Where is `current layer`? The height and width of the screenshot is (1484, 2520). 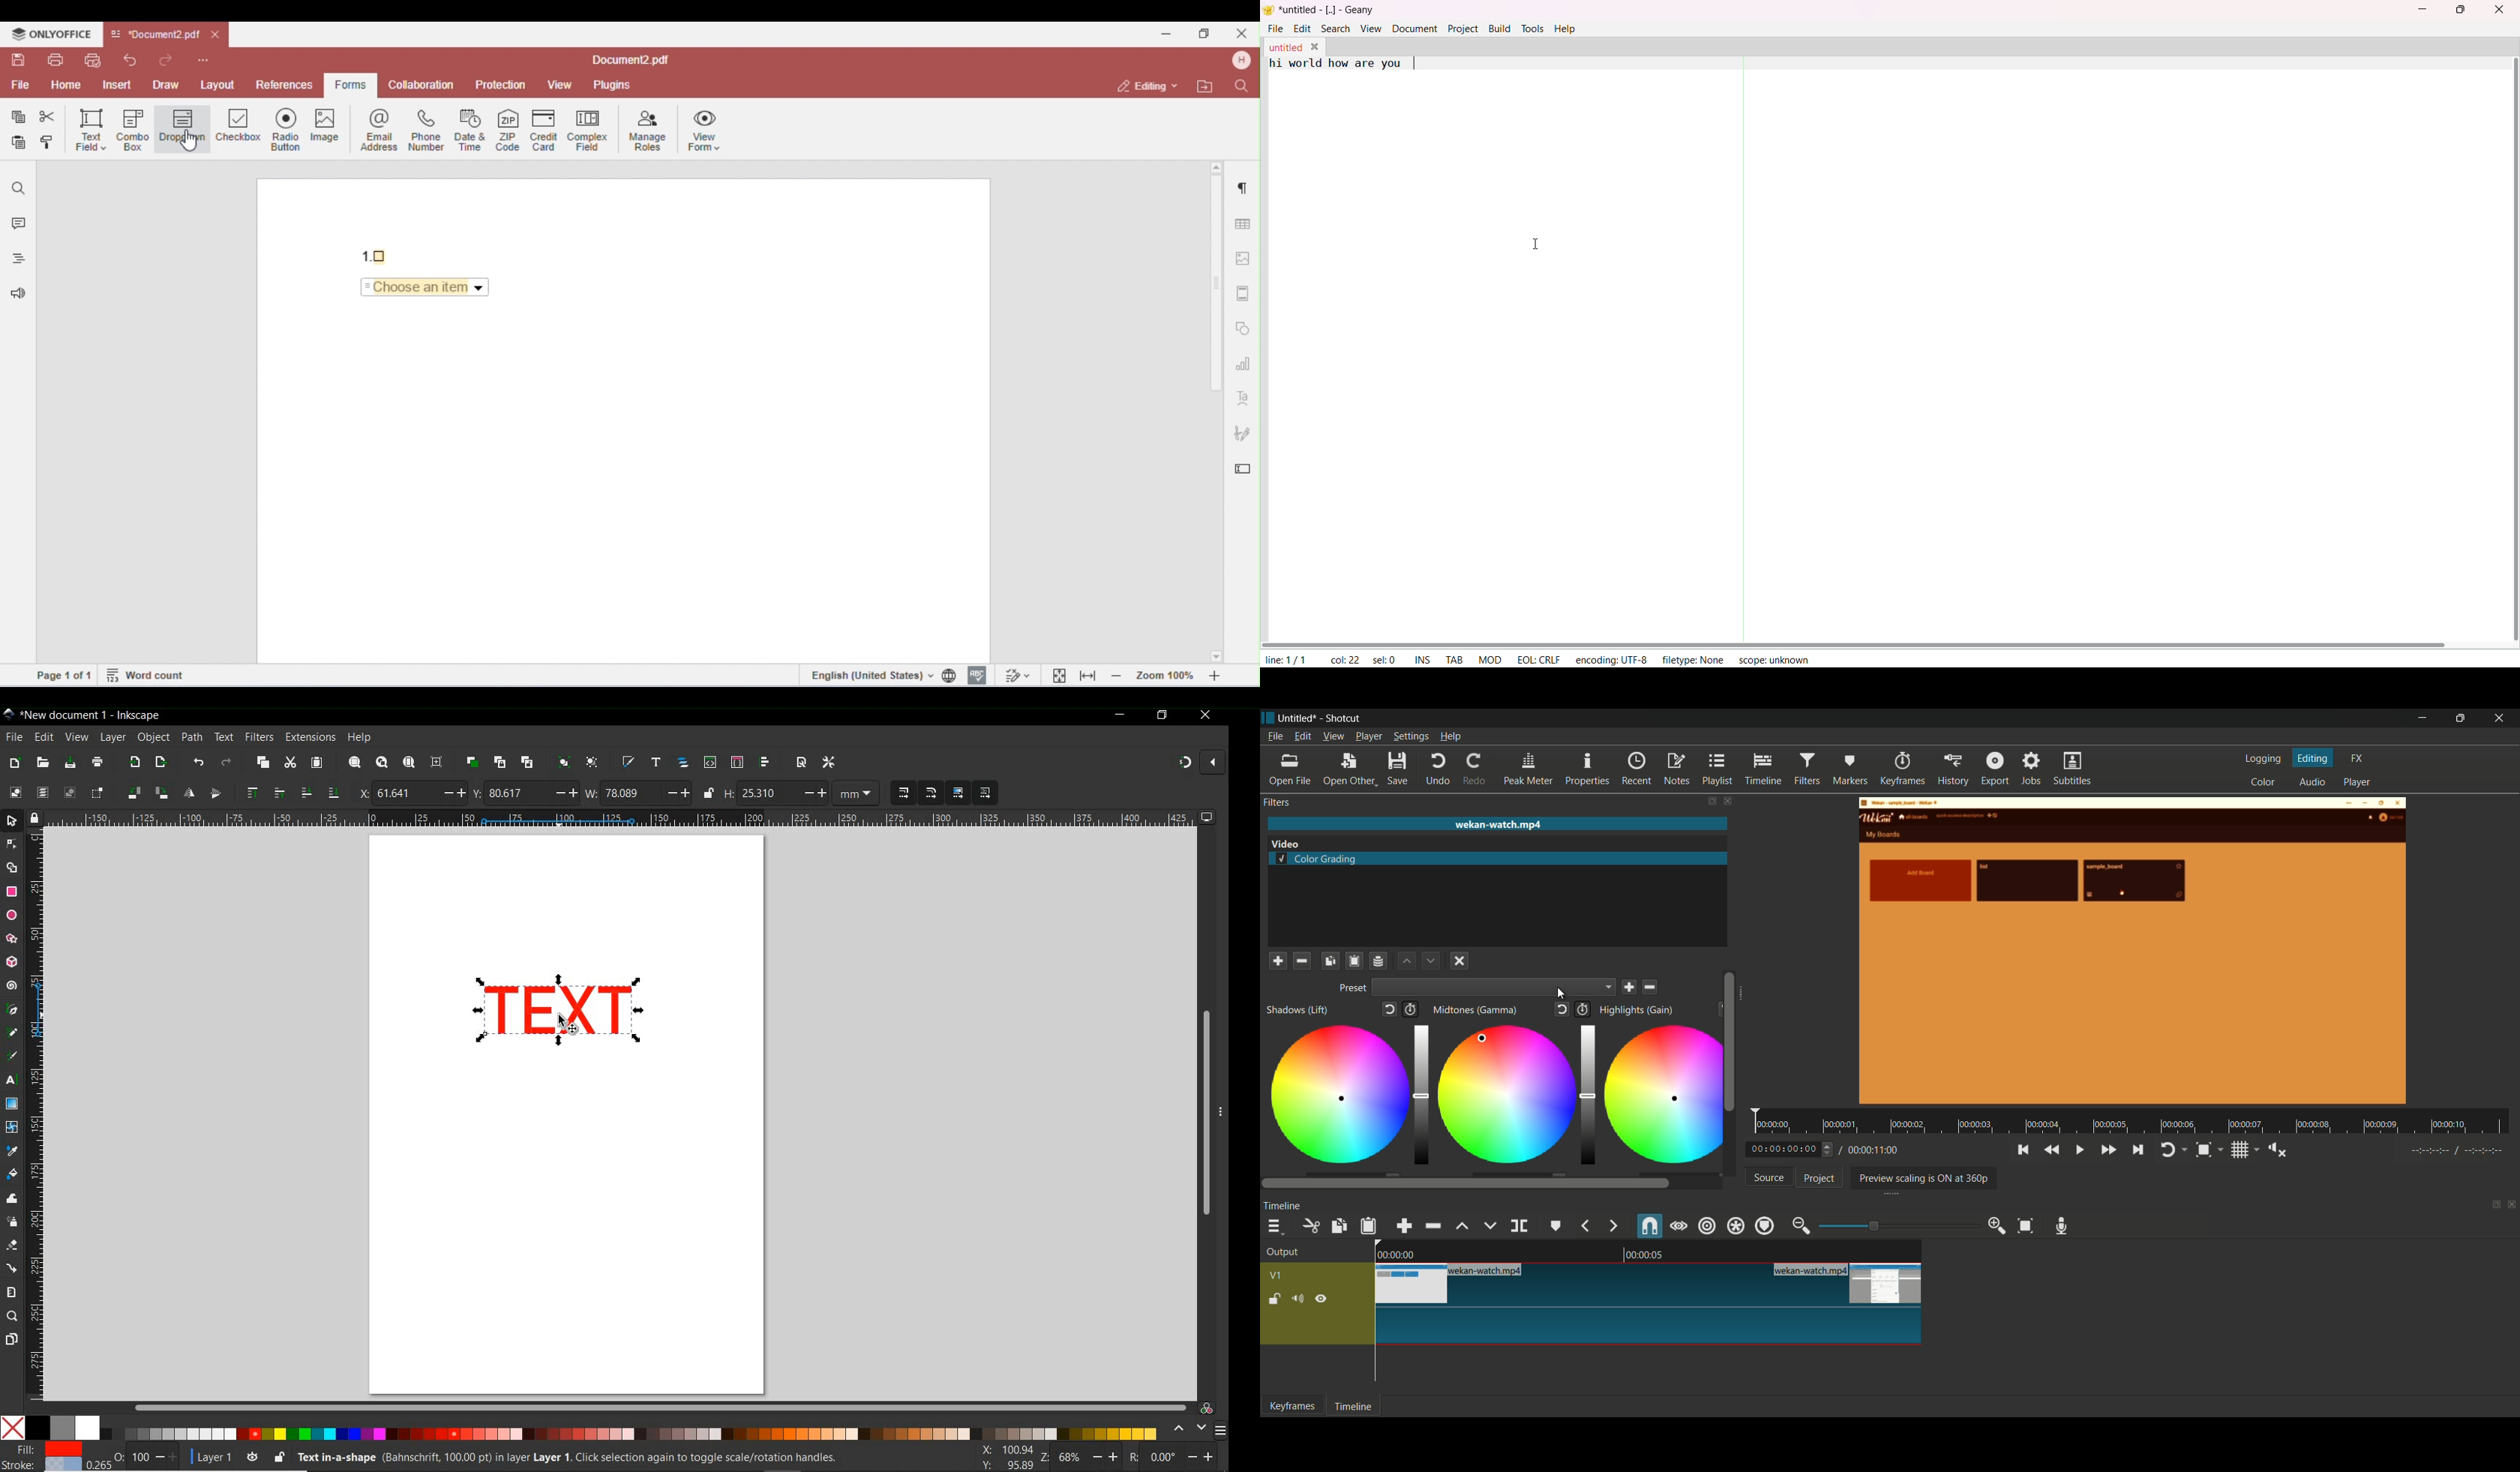 current layer is located at coordinates (208, 1455).